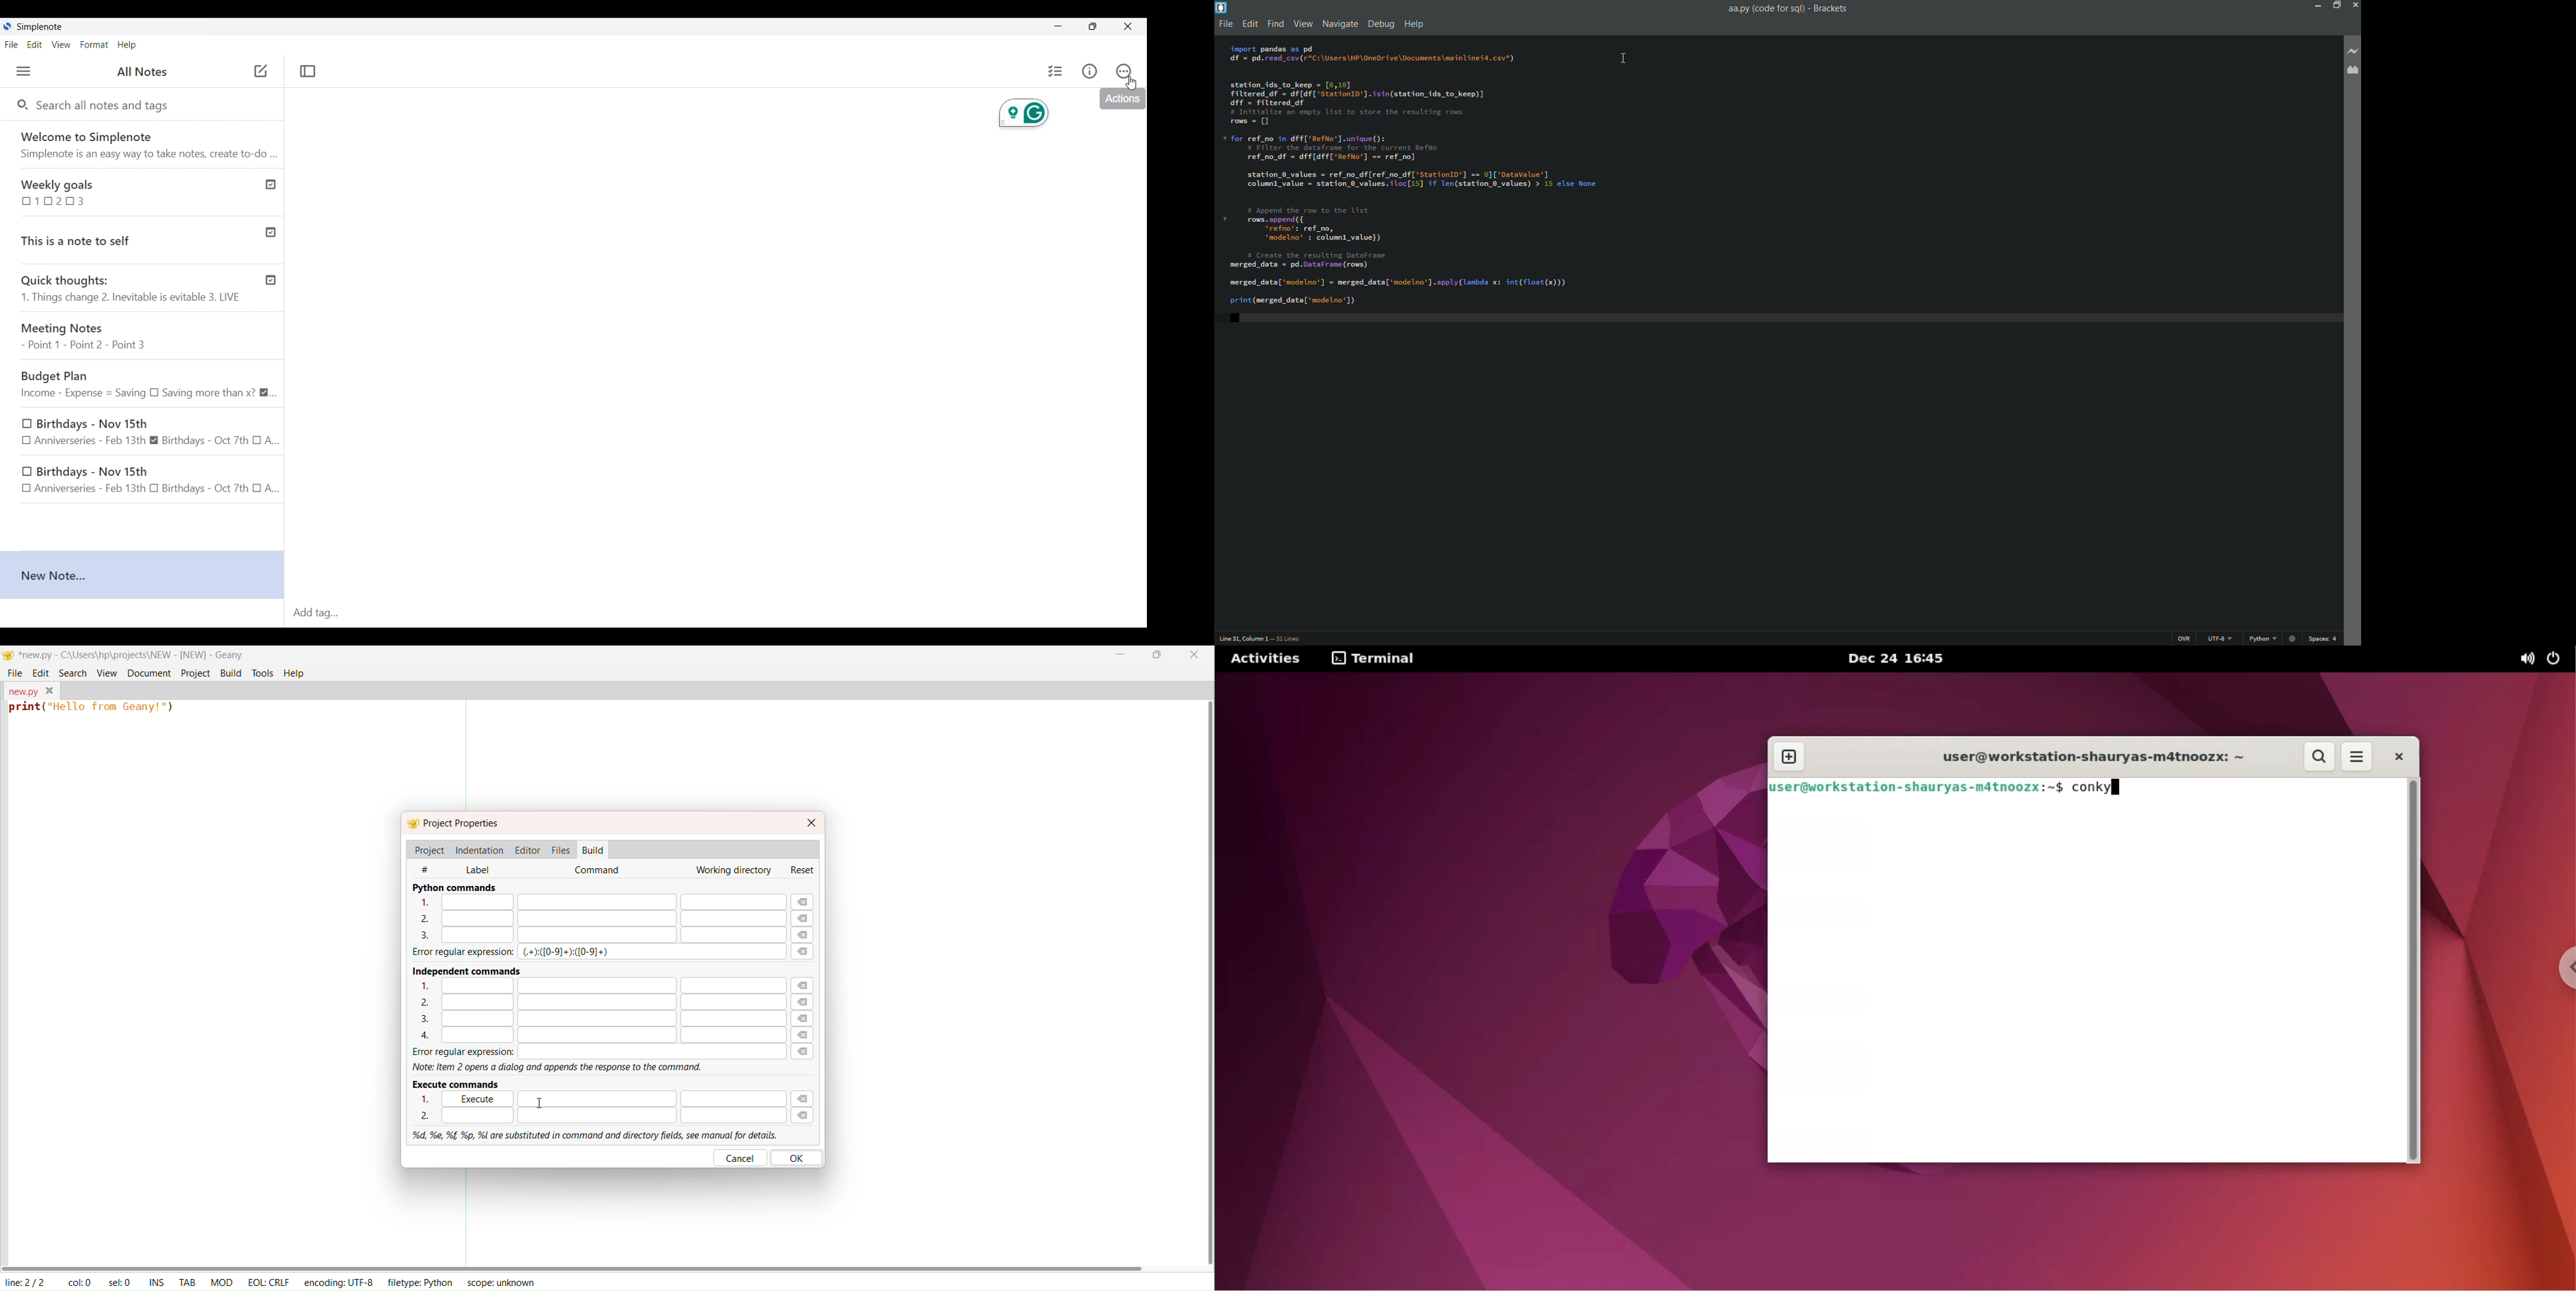  What do you see at coordinates (1382, 24) in the screenshot?
I see `debug menu` at bounding box center [1382, 24].